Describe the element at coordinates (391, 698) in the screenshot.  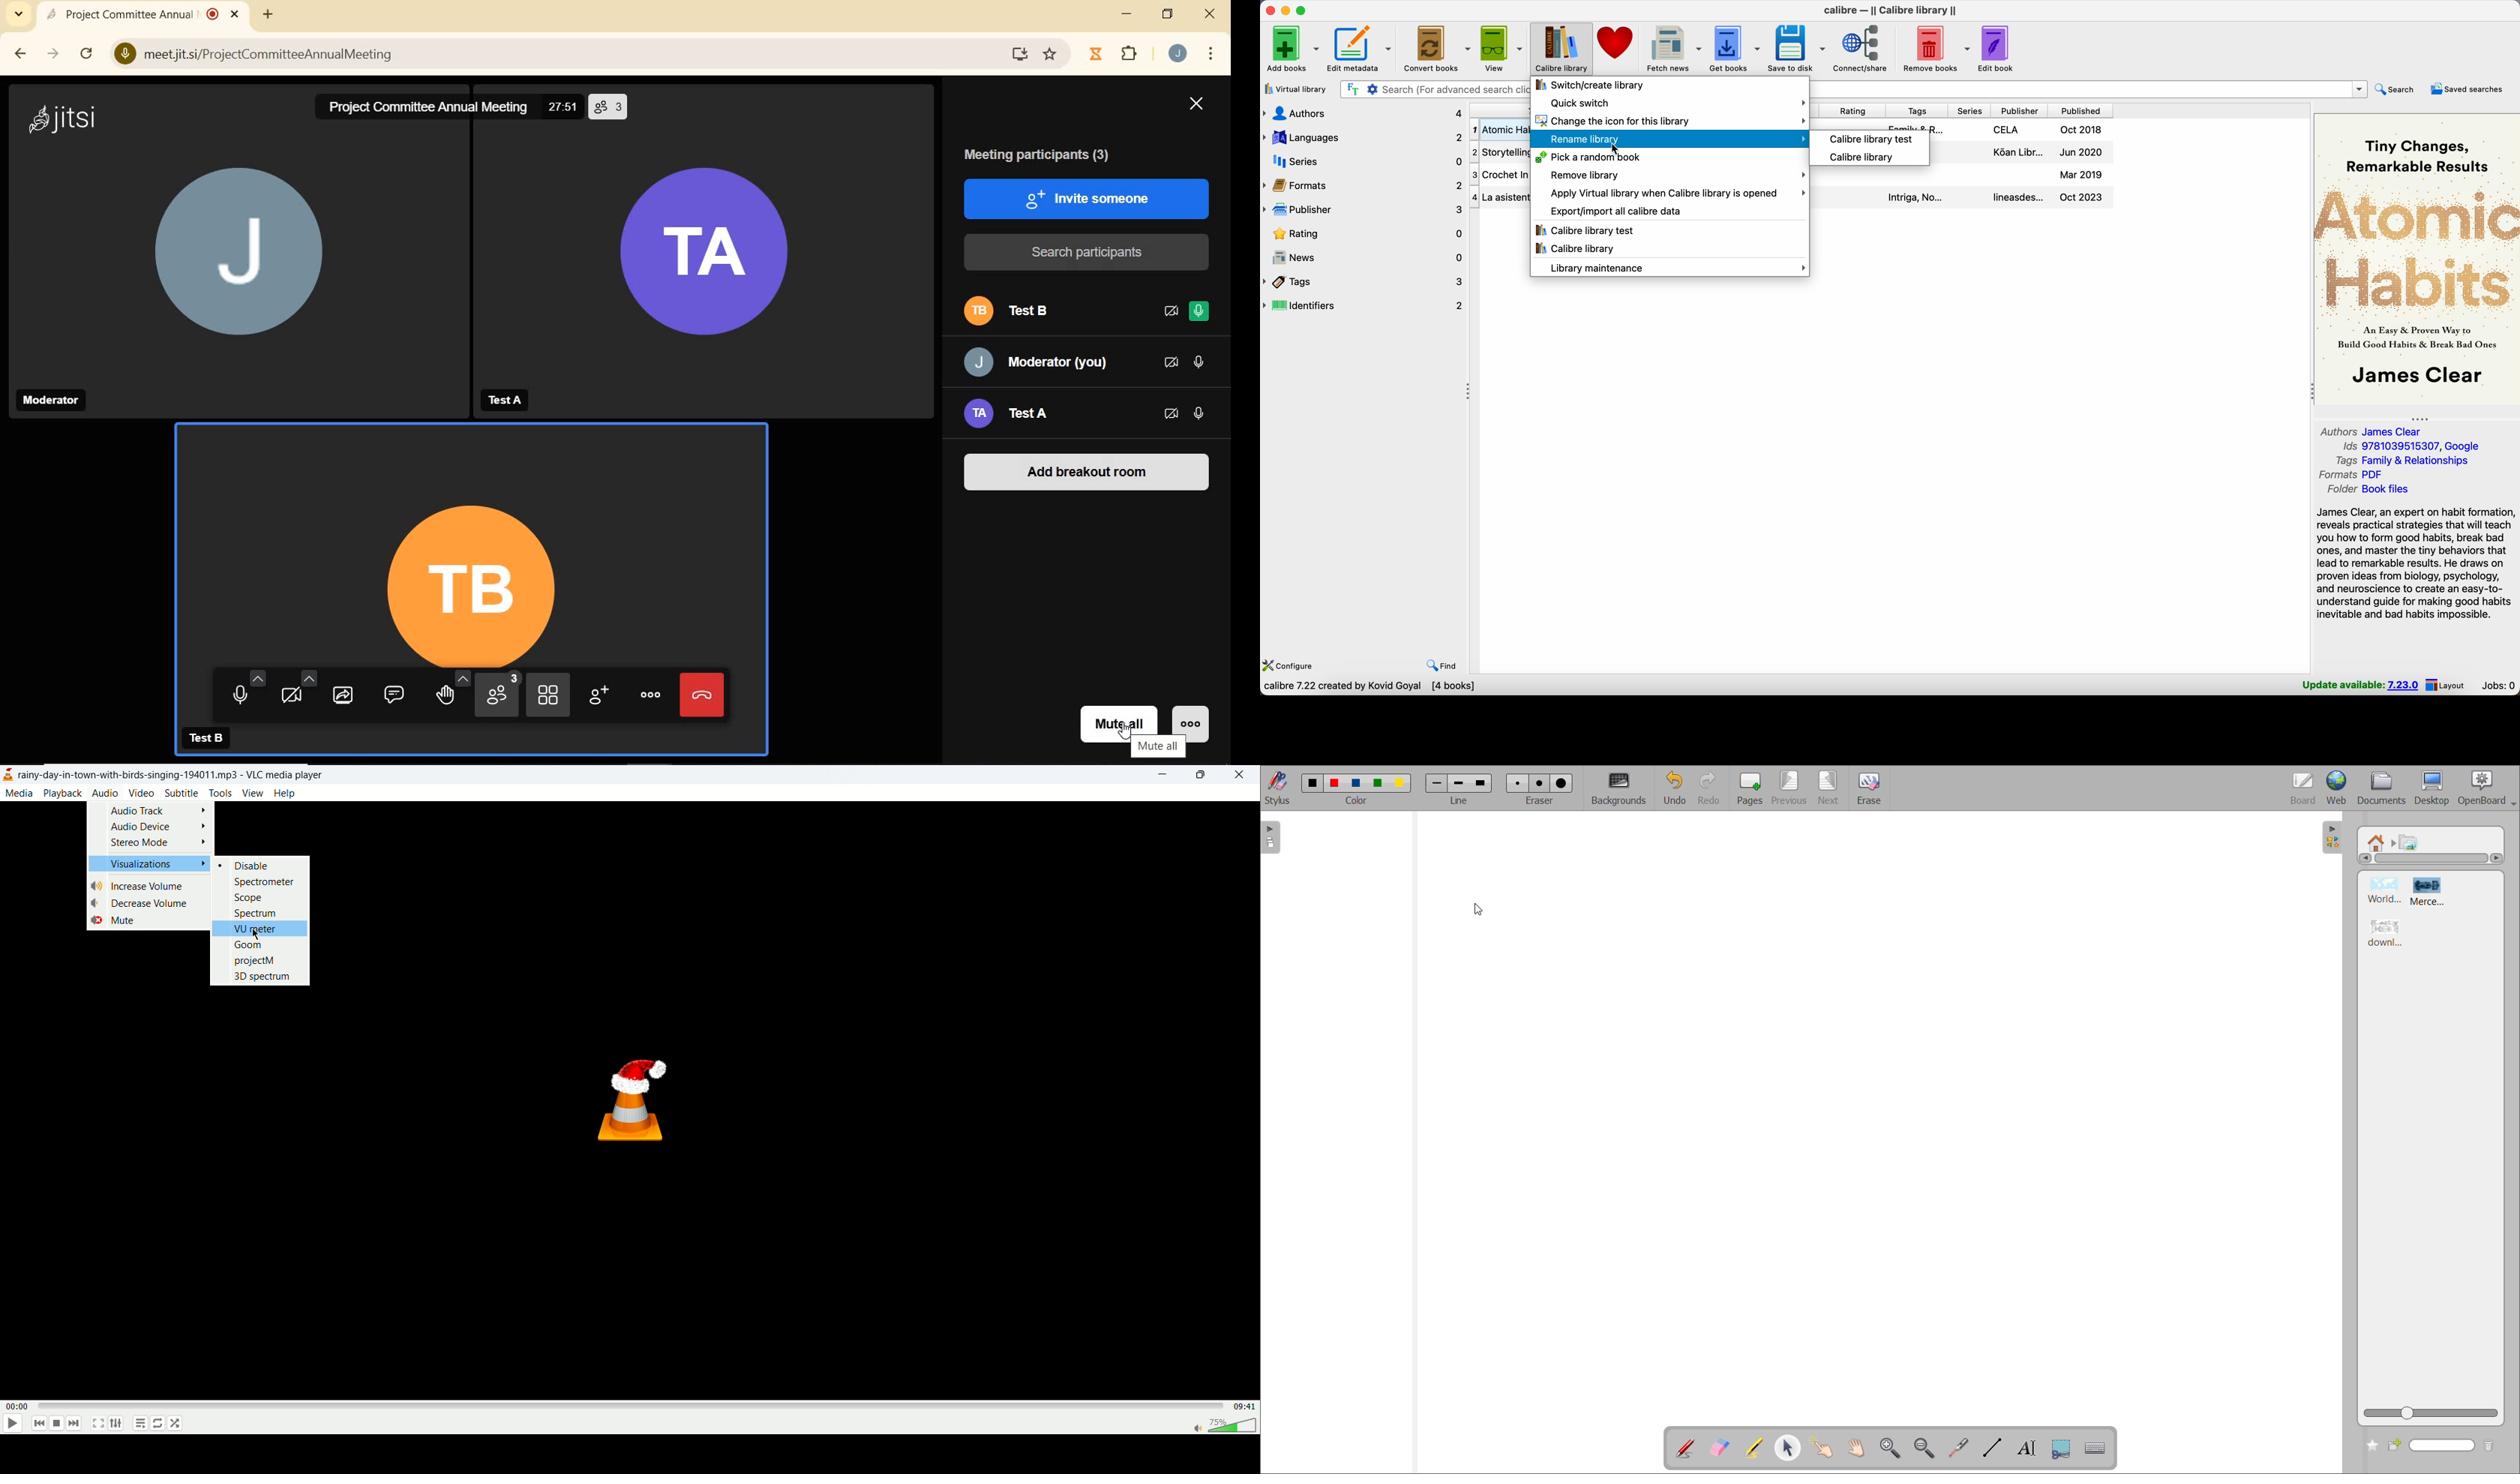
I see `OPEN CHAT` at that location.